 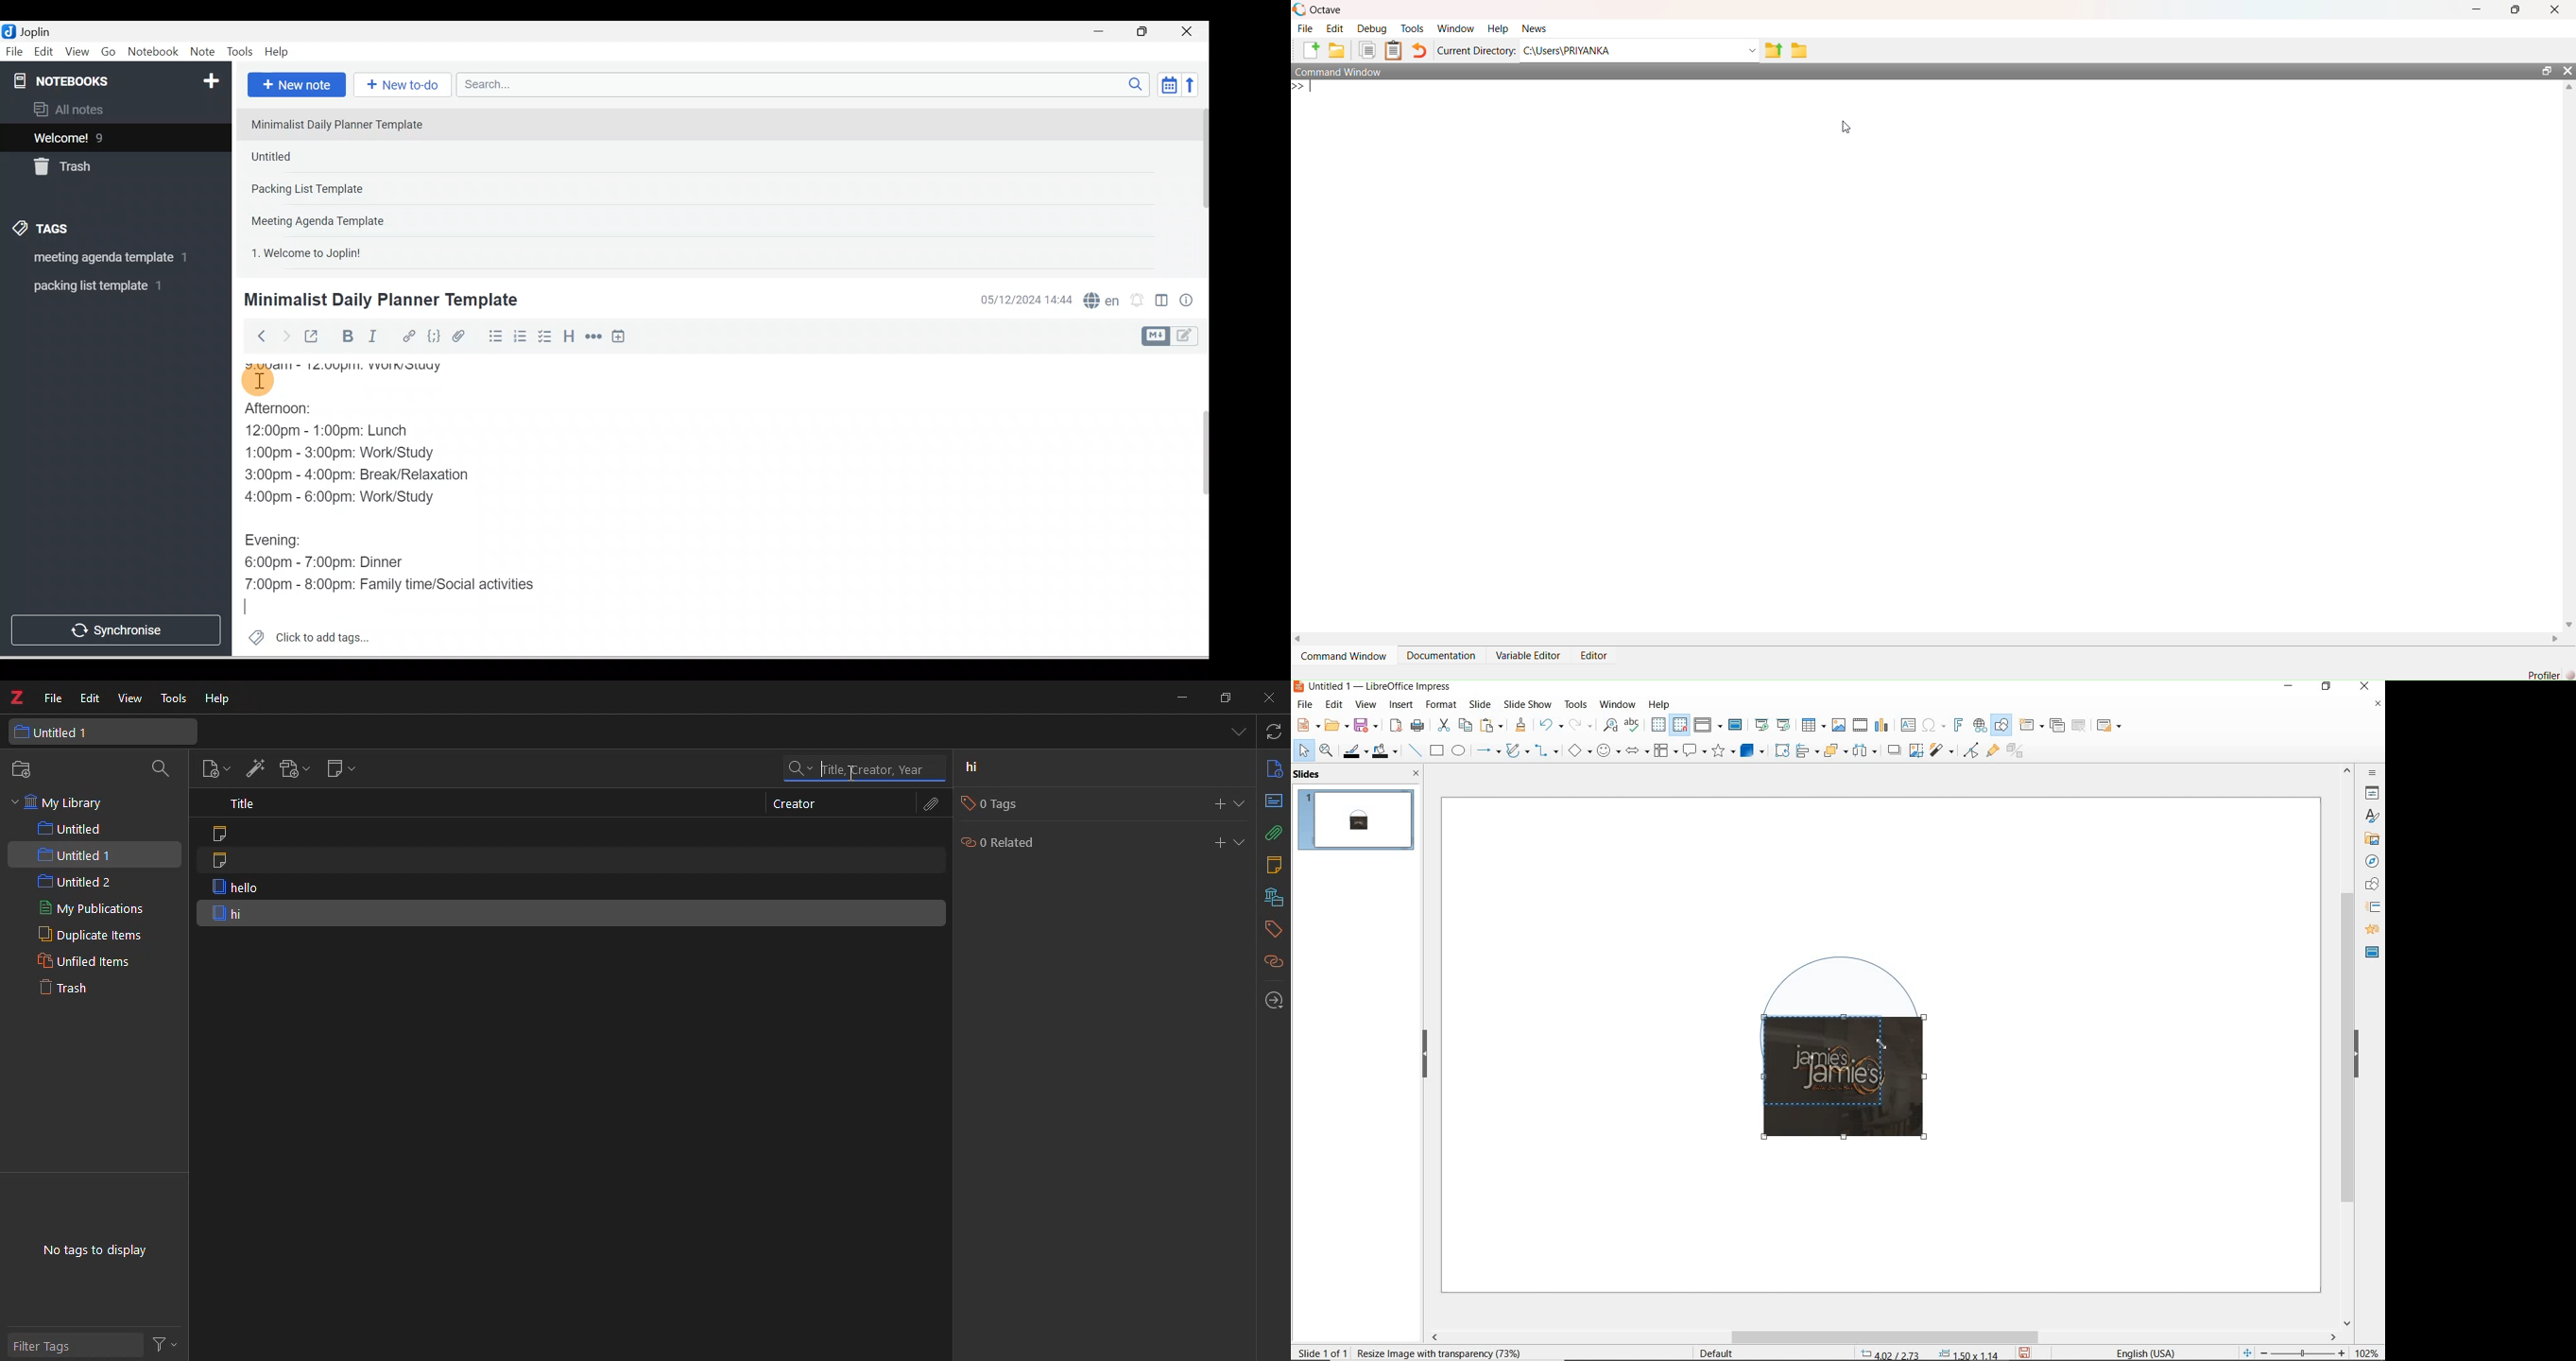 I want to click on 3d objects, so click(x=1753, y=751).